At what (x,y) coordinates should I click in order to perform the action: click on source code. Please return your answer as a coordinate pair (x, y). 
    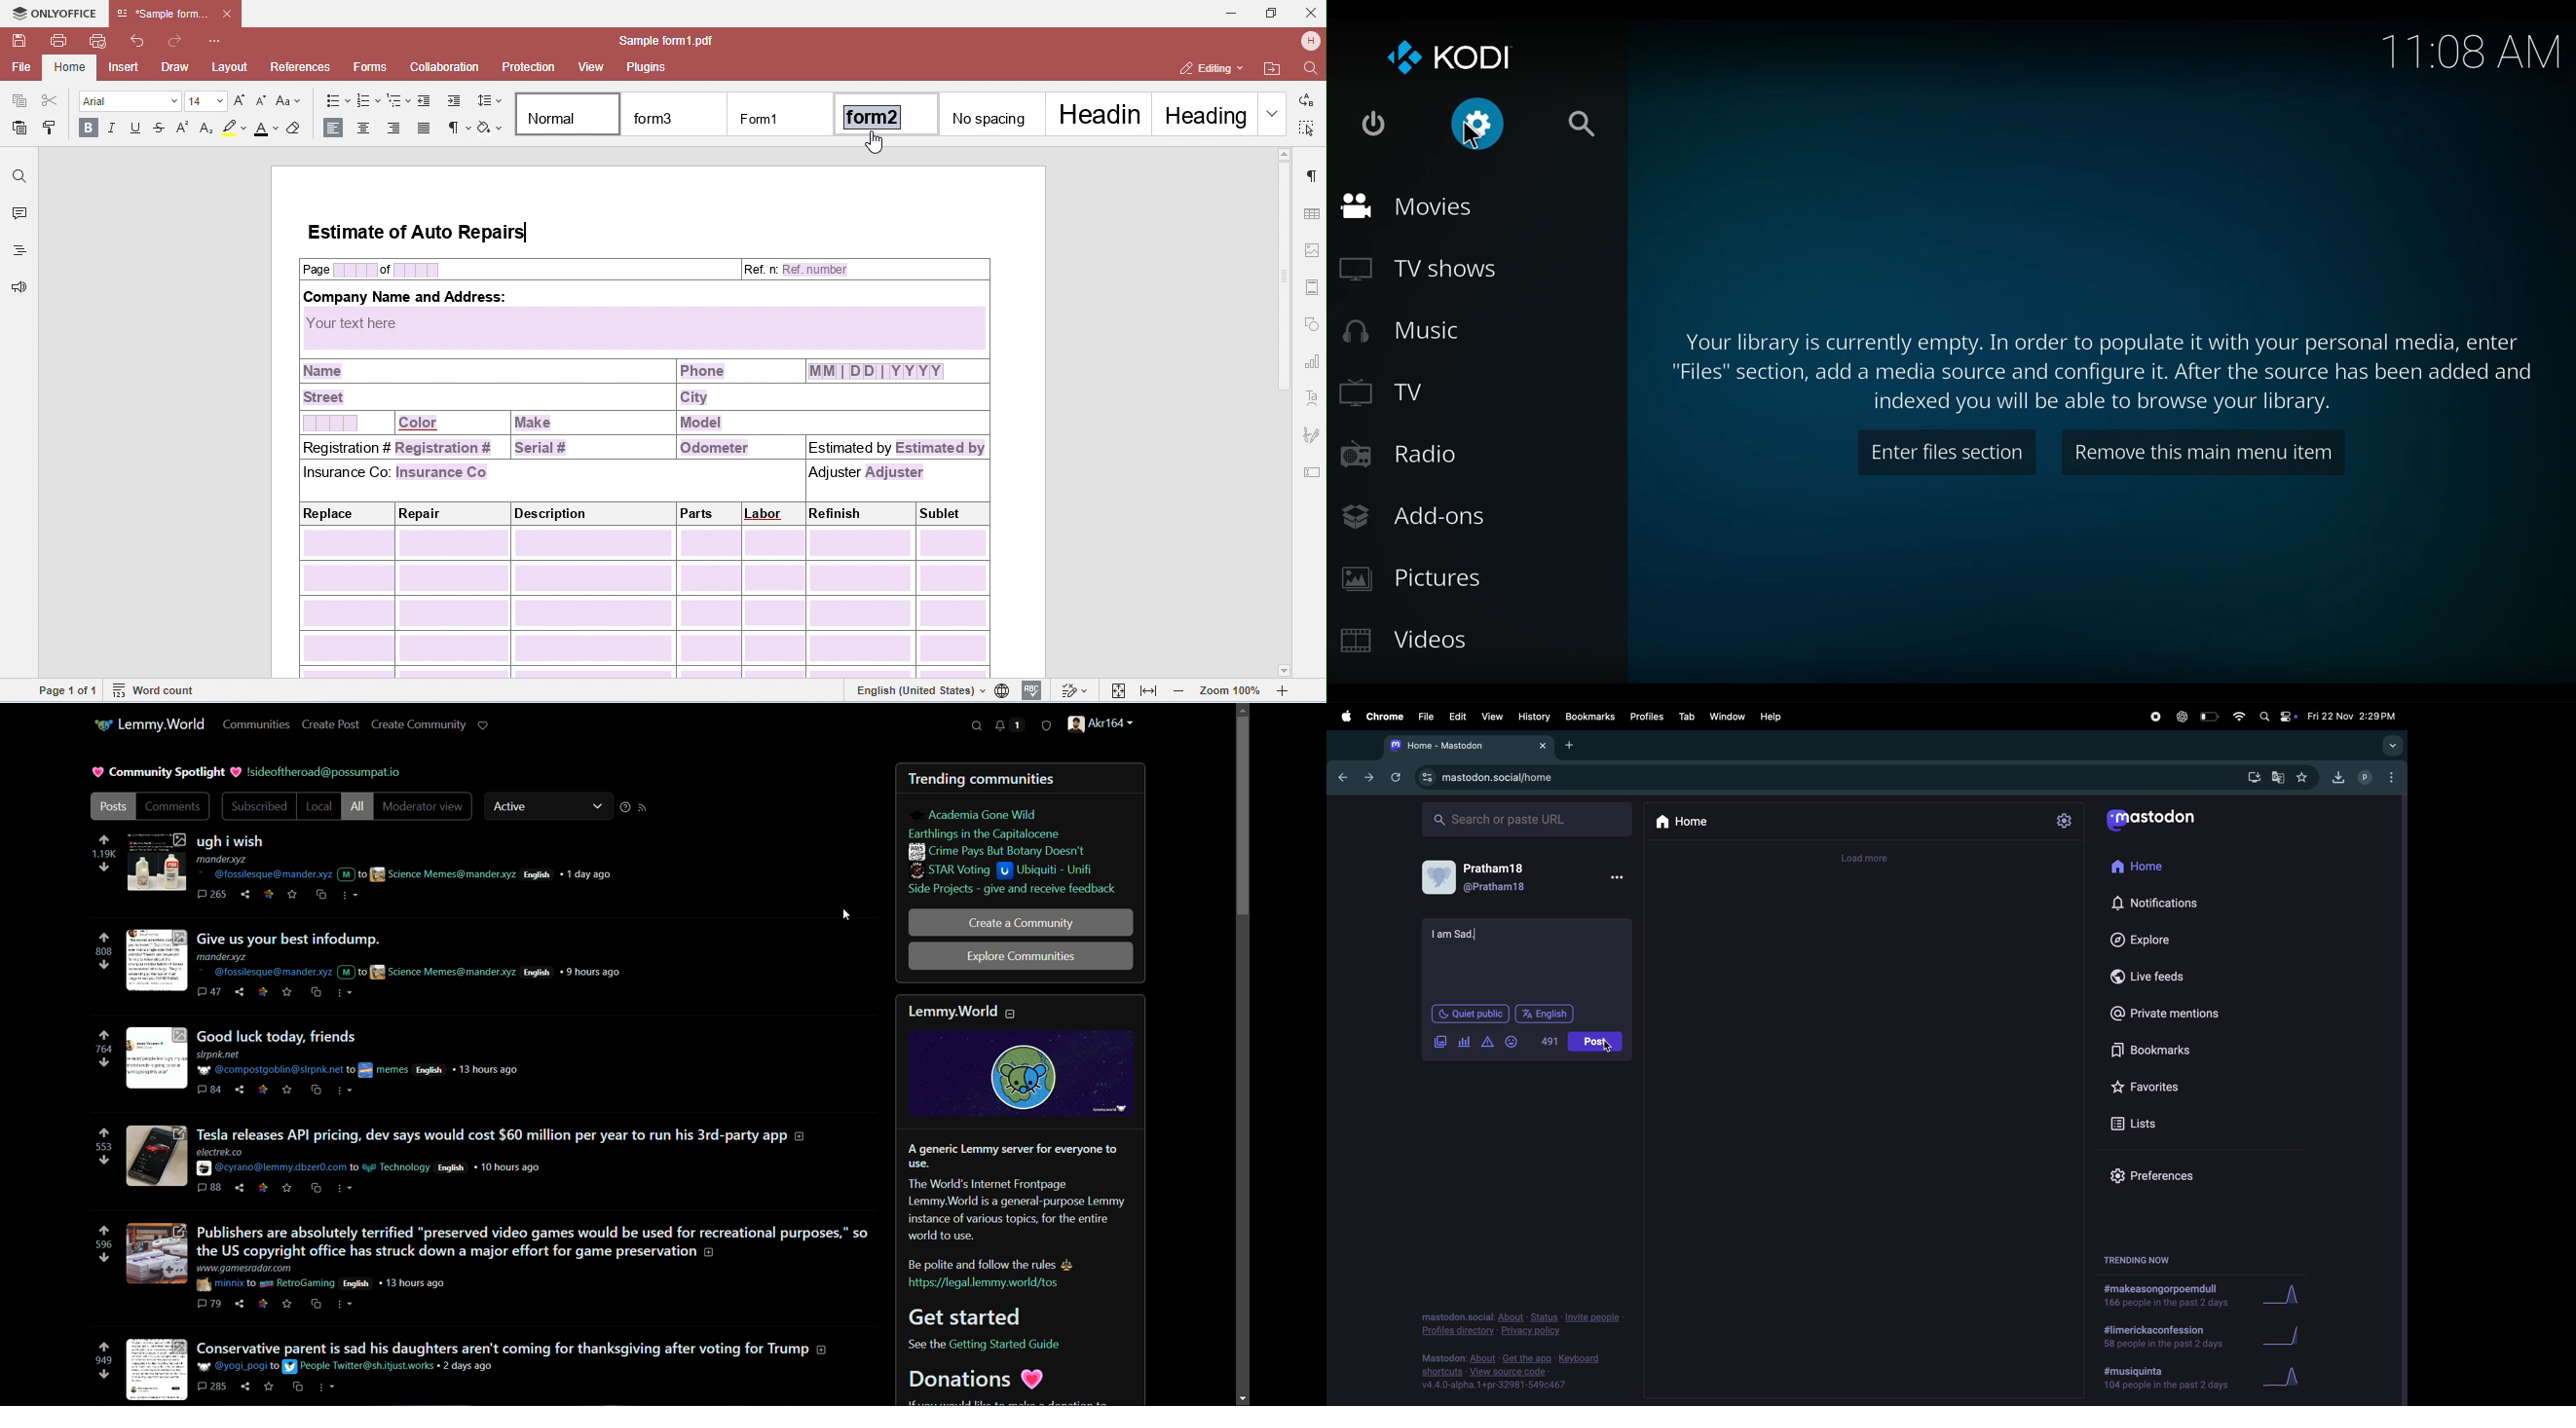
    Looking at the image, I should click on (1514, 1373).